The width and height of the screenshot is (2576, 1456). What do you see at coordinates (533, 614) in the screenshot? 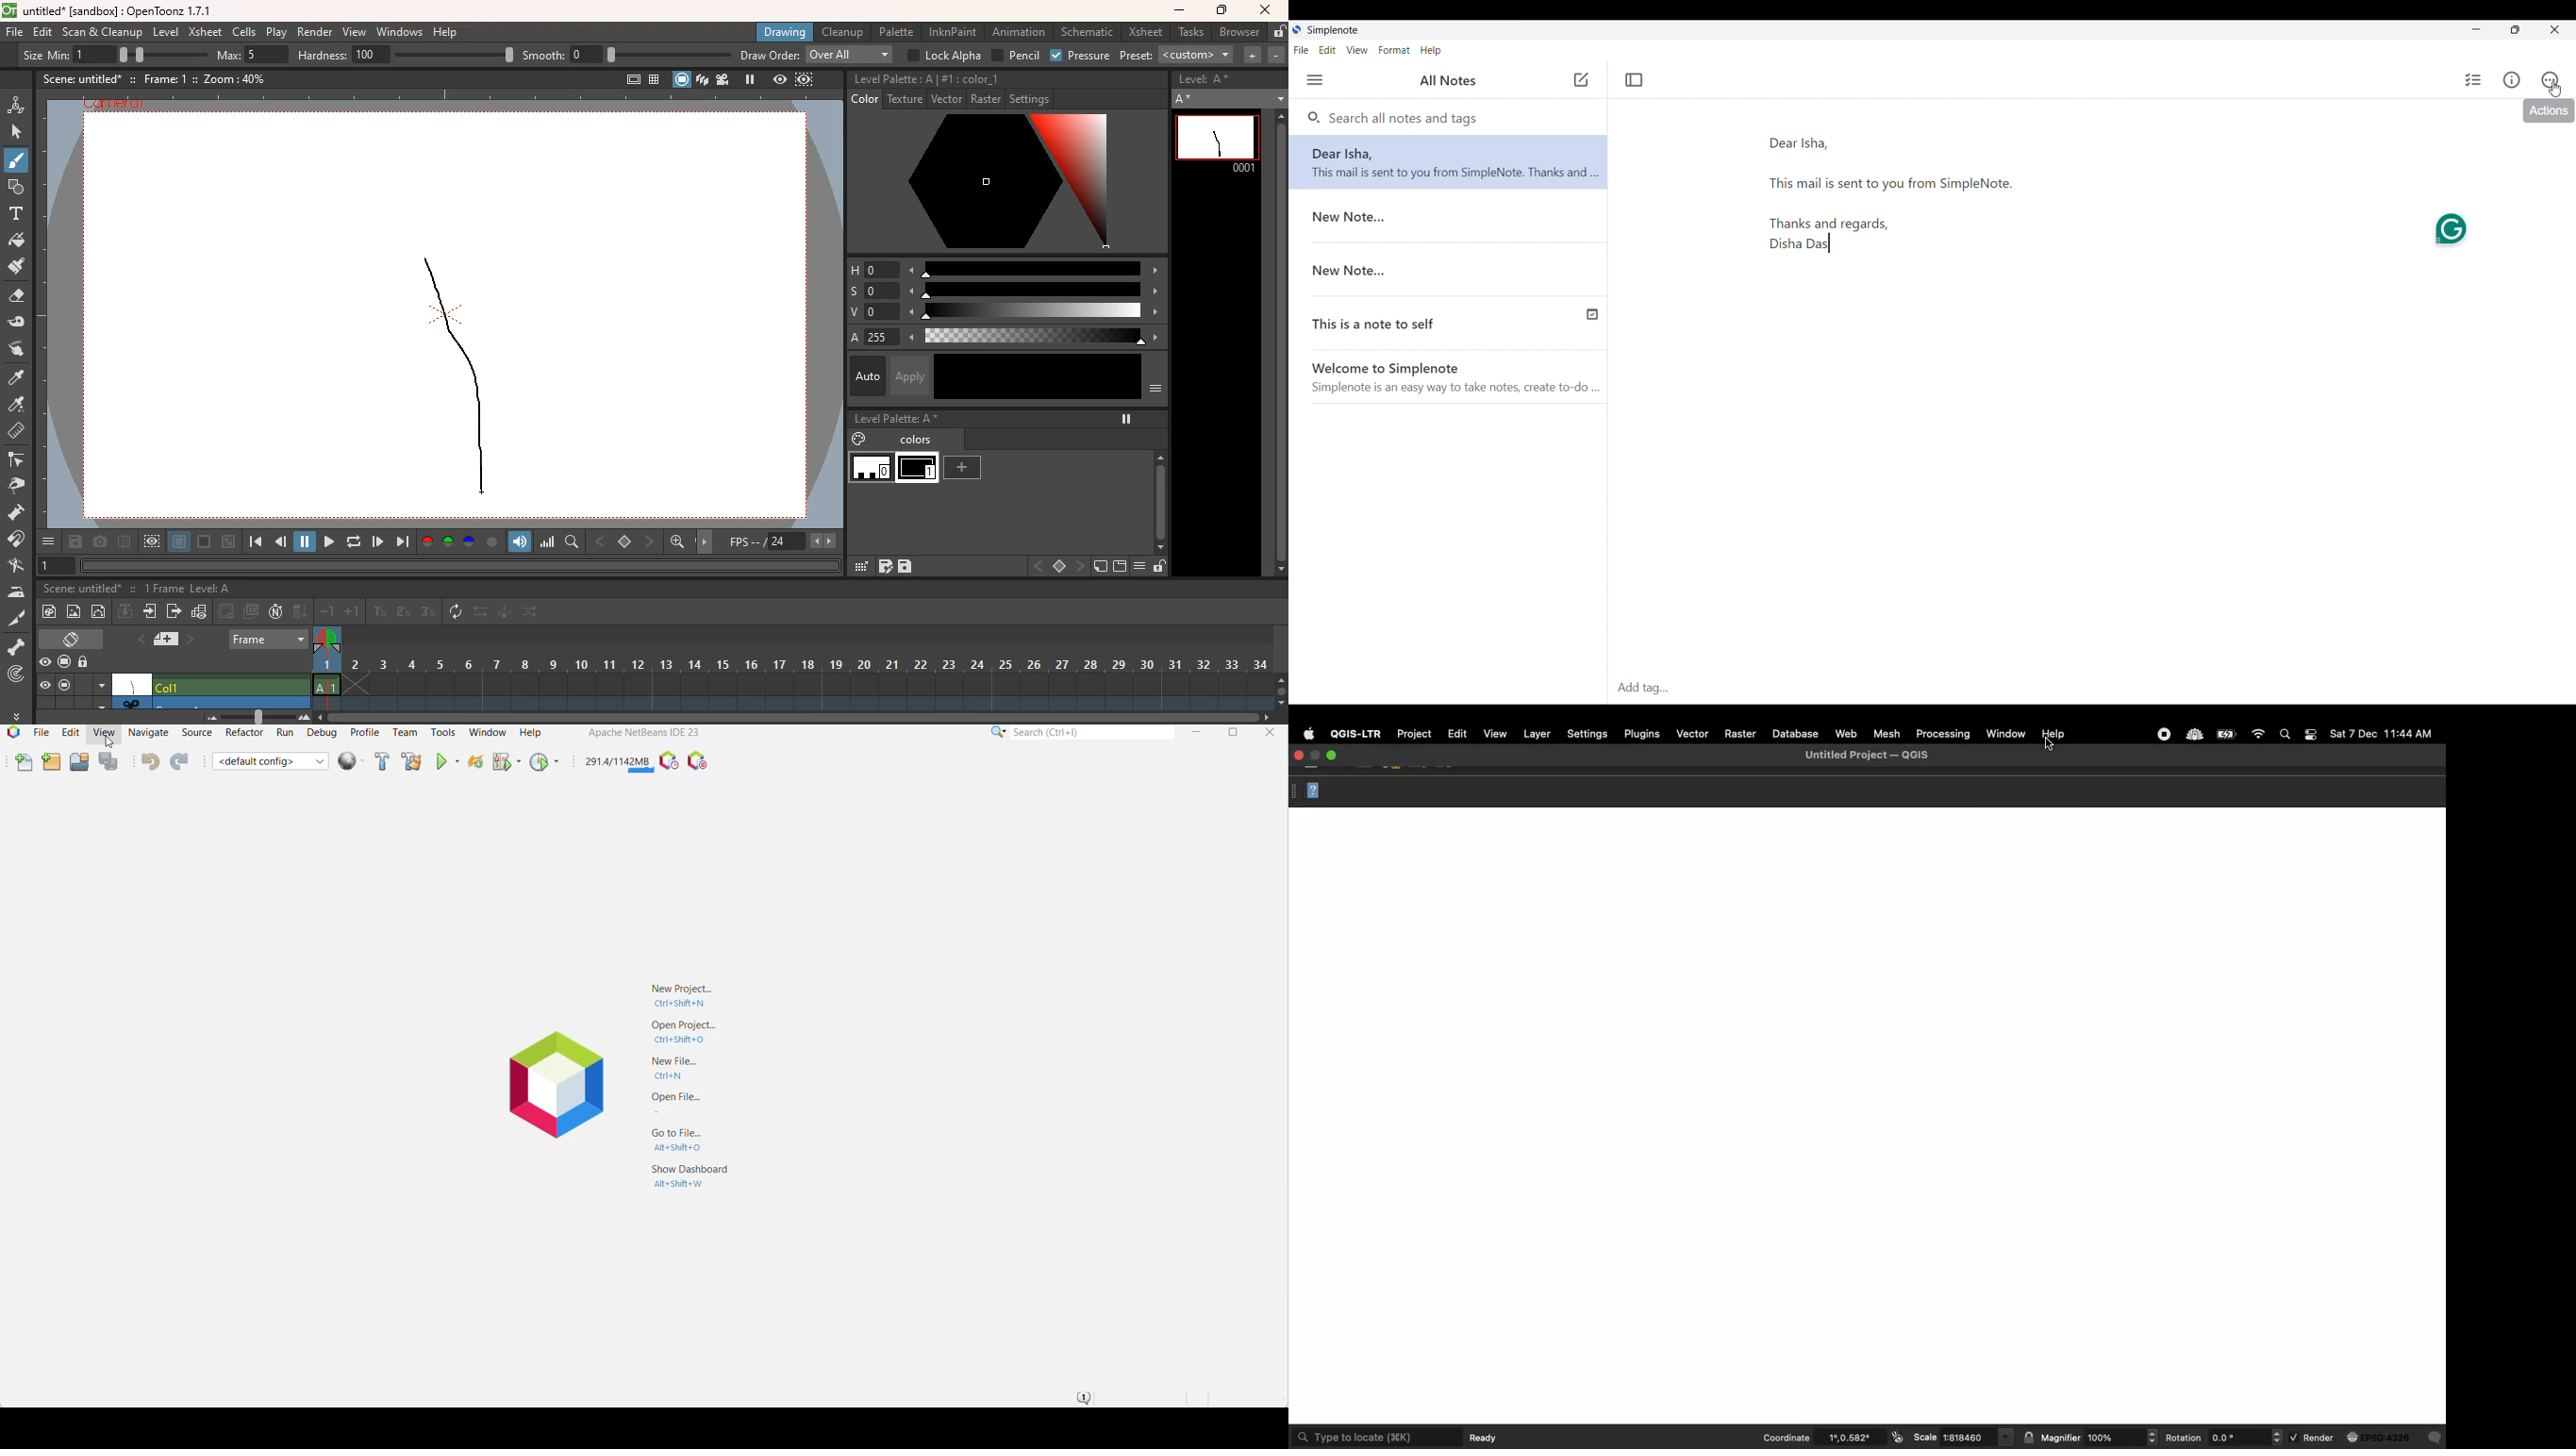
I see `change` at bounding box center [533, 614].